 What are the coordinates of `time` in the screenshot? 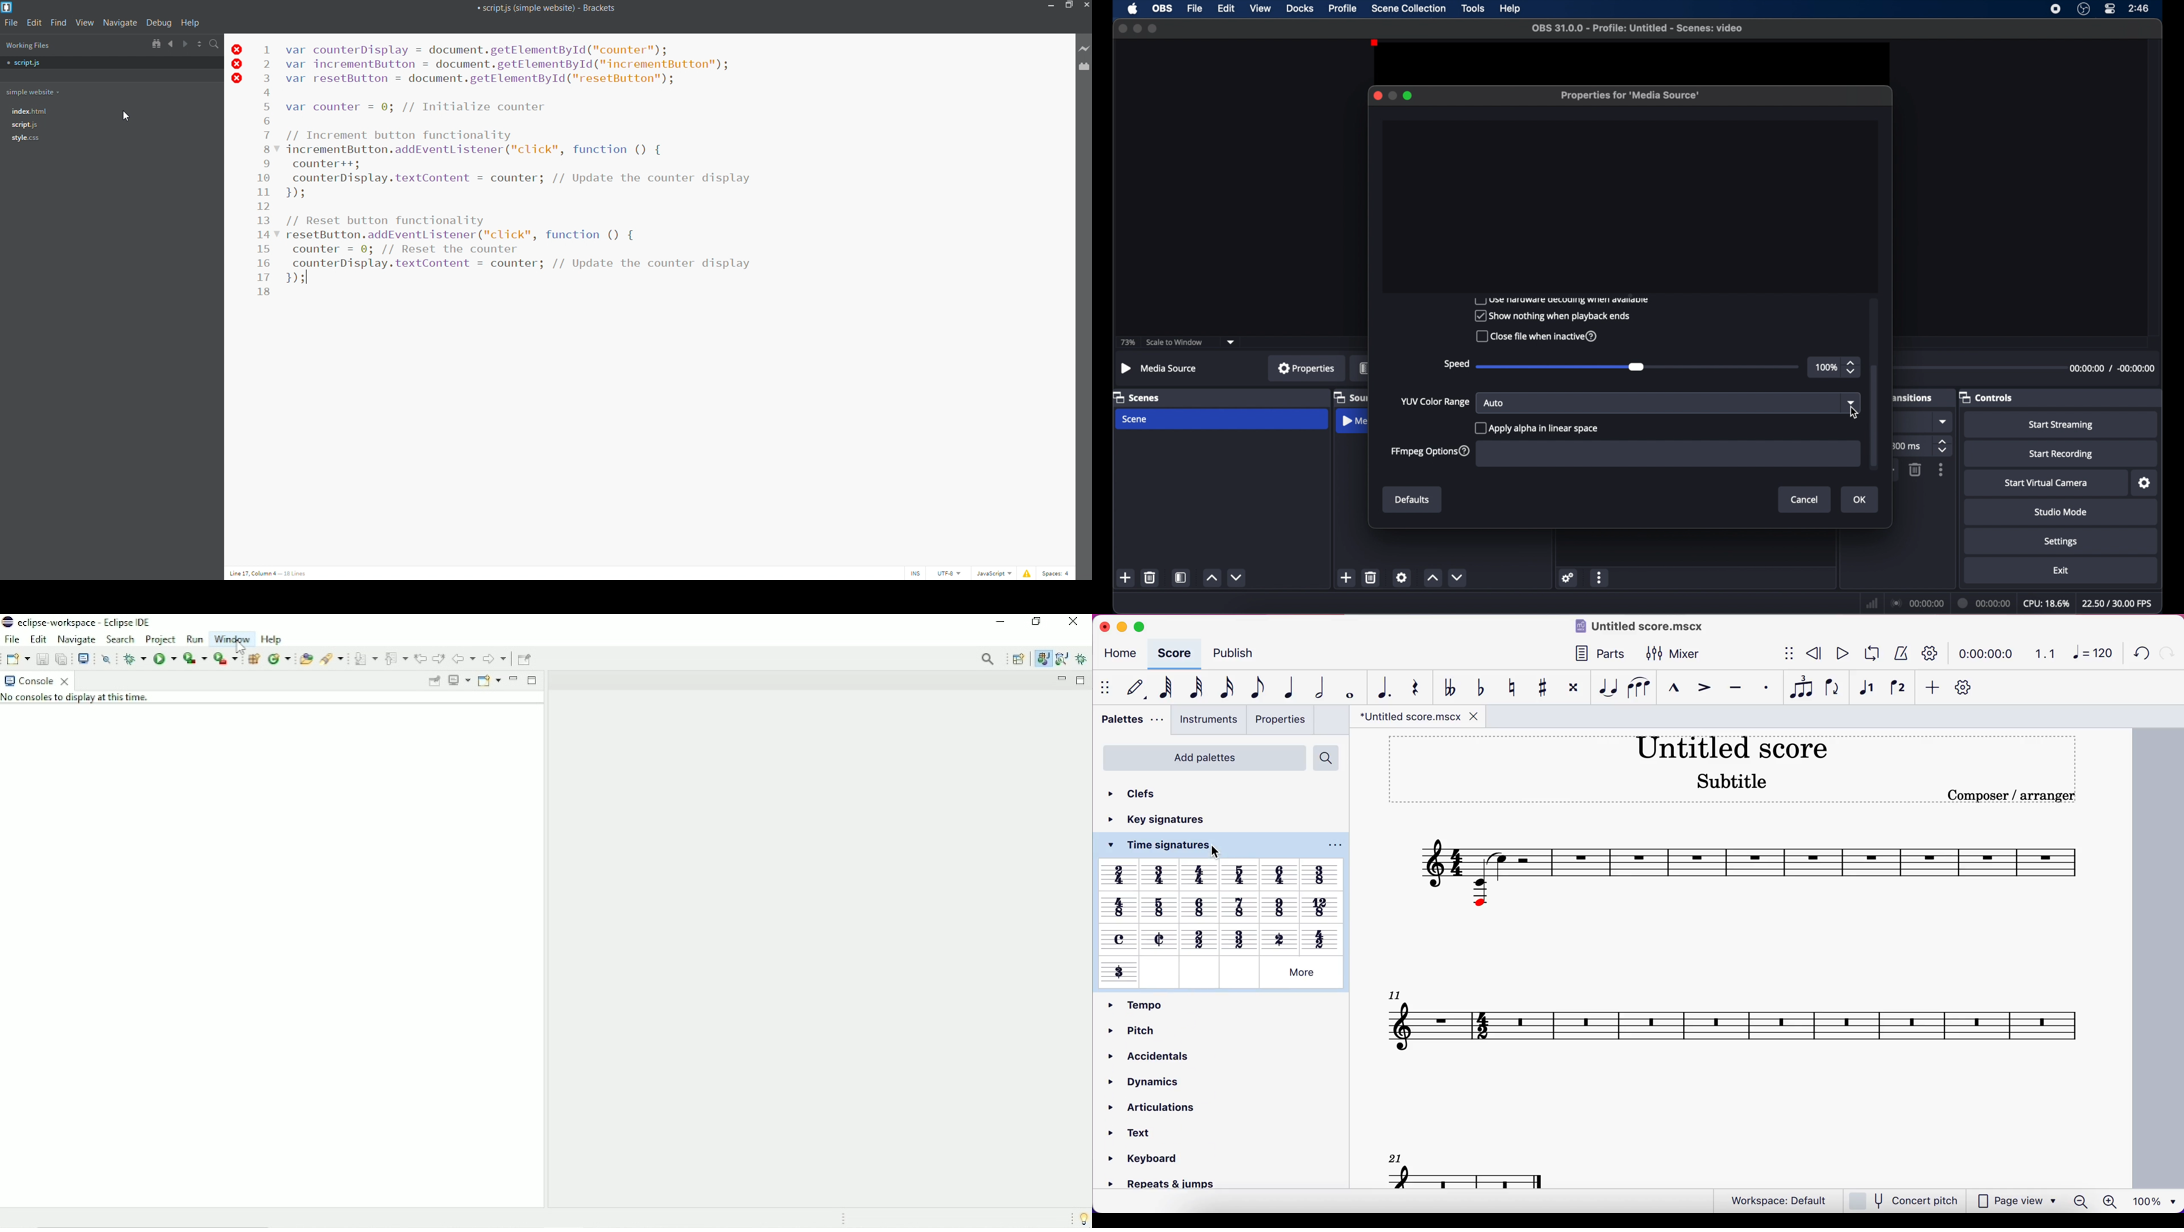 It's located at (2140, 8).